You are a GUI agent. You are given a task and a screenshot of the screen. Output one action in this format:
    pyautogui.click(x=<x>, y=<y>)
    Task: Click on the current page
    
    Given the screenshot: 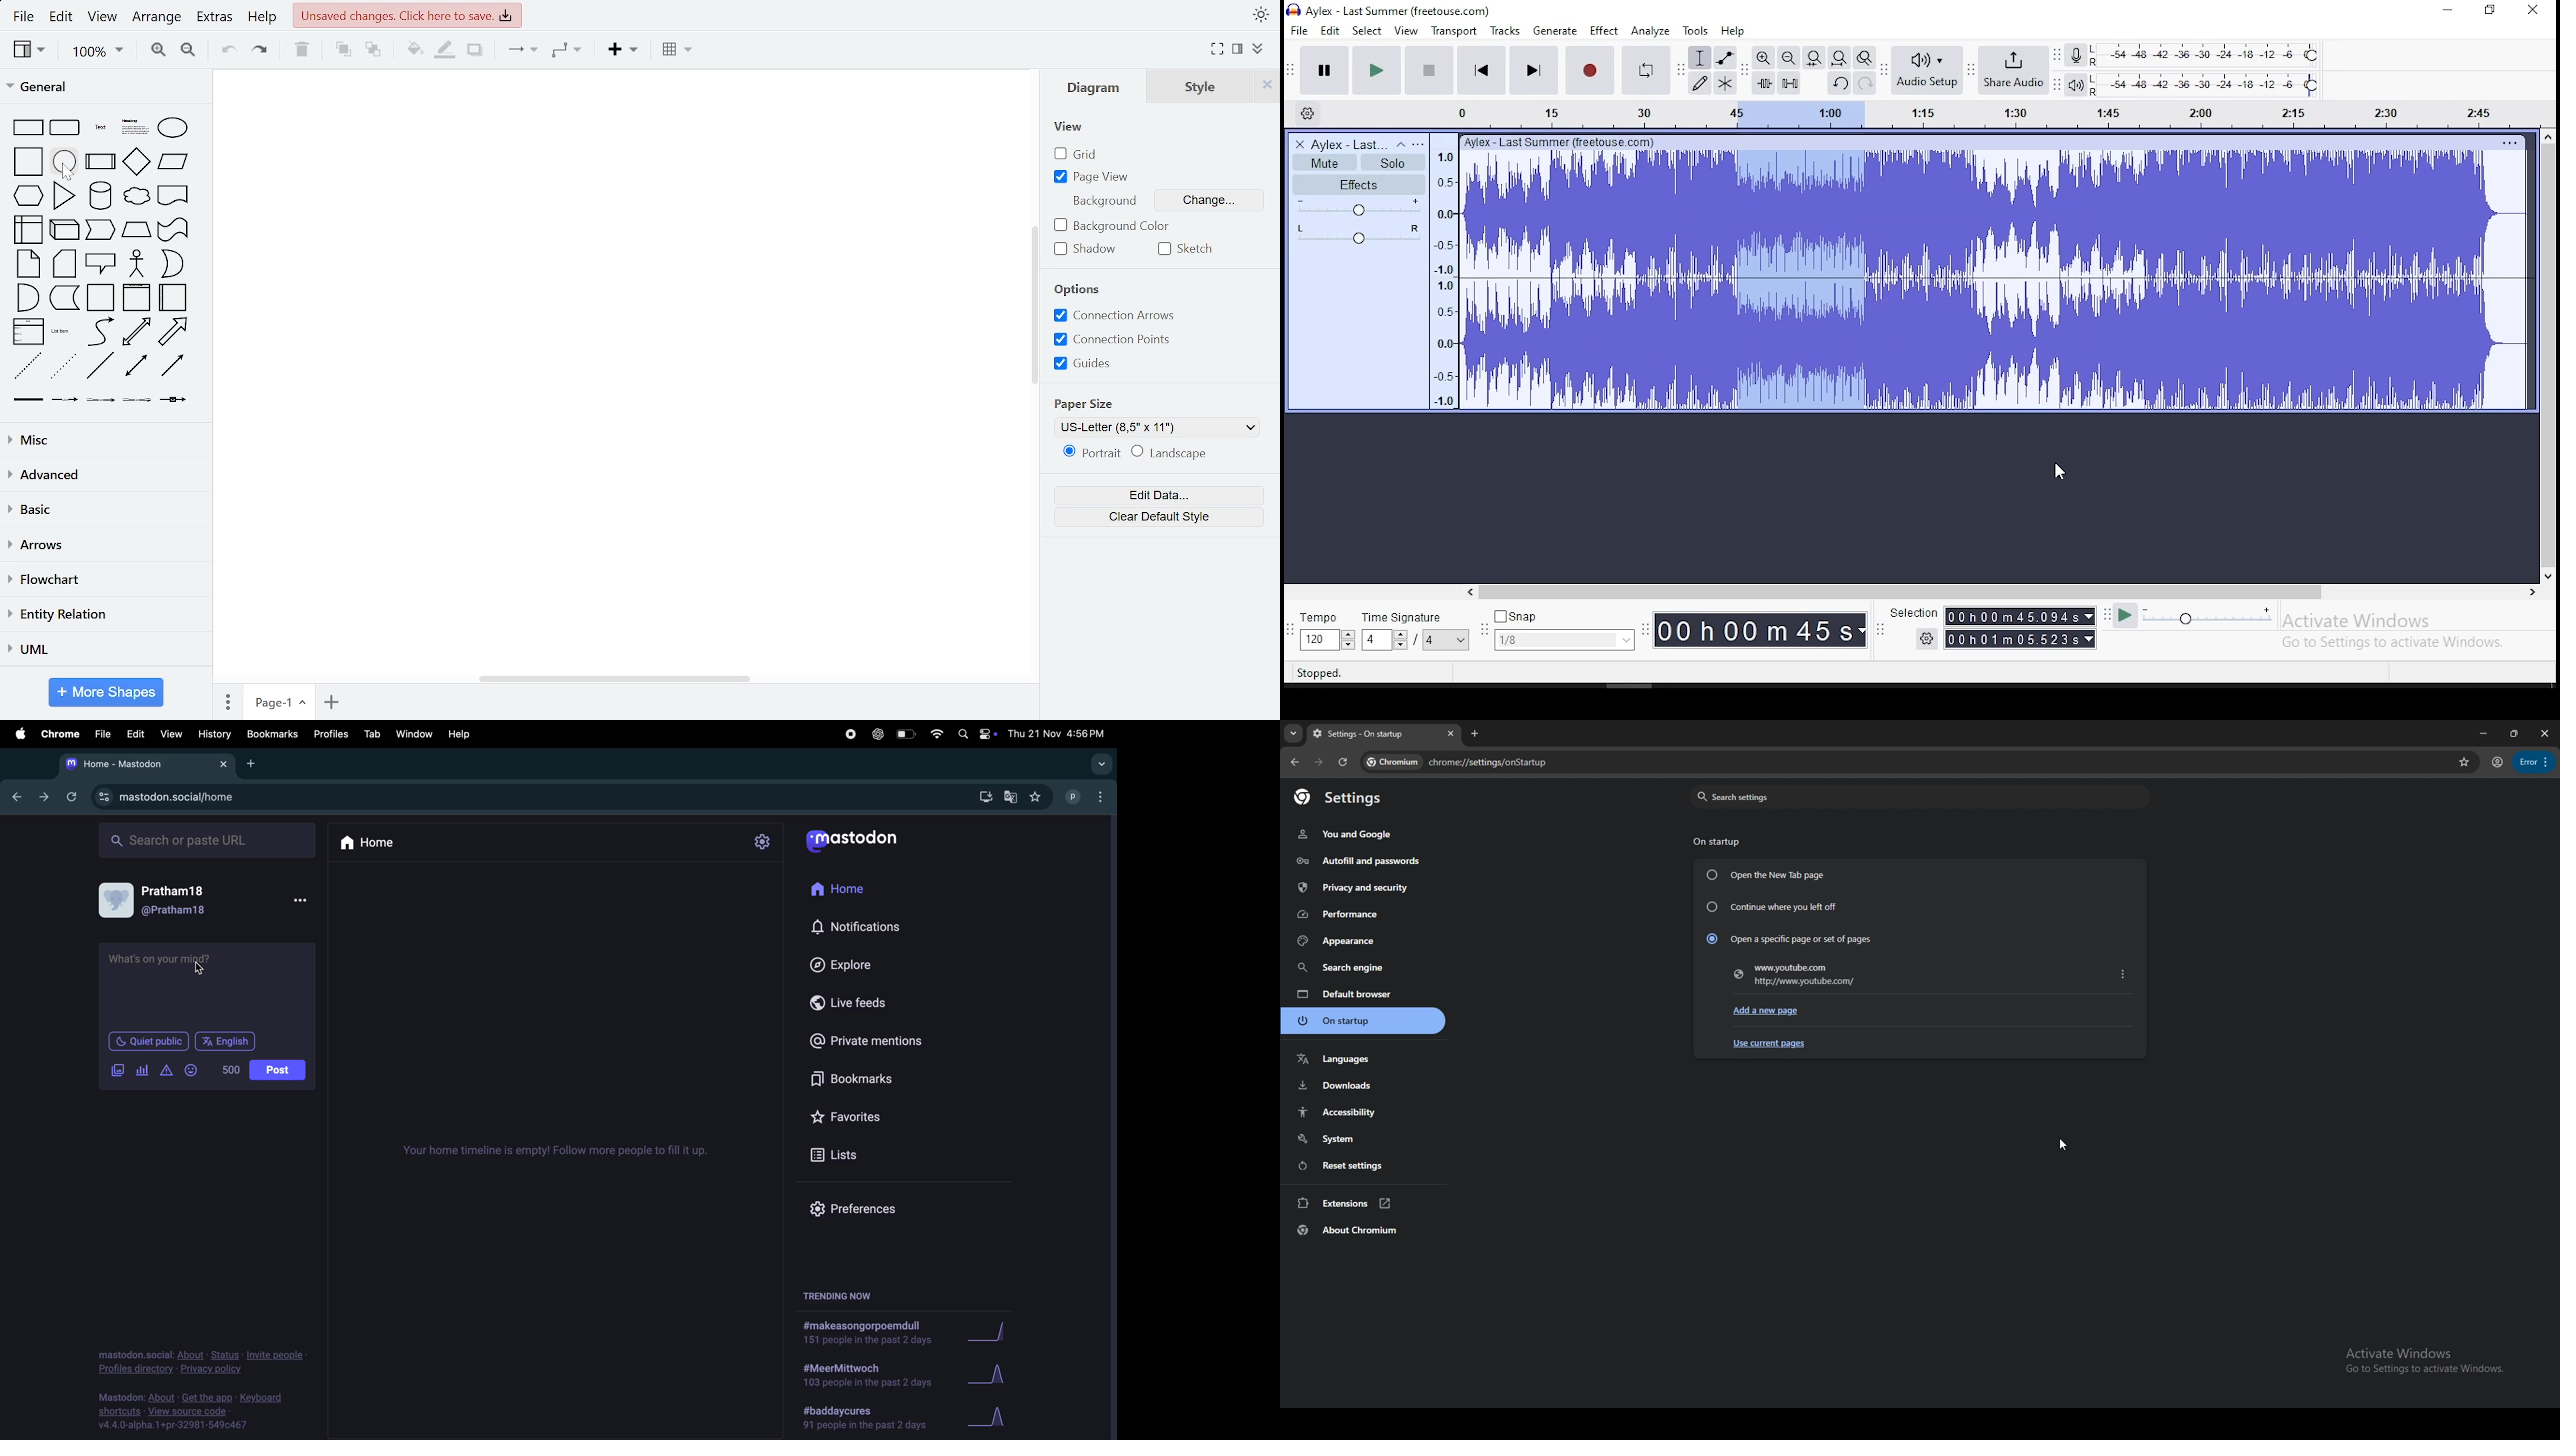 What is the action you would take?
    pyautogui.click(x=278, y=702)
    